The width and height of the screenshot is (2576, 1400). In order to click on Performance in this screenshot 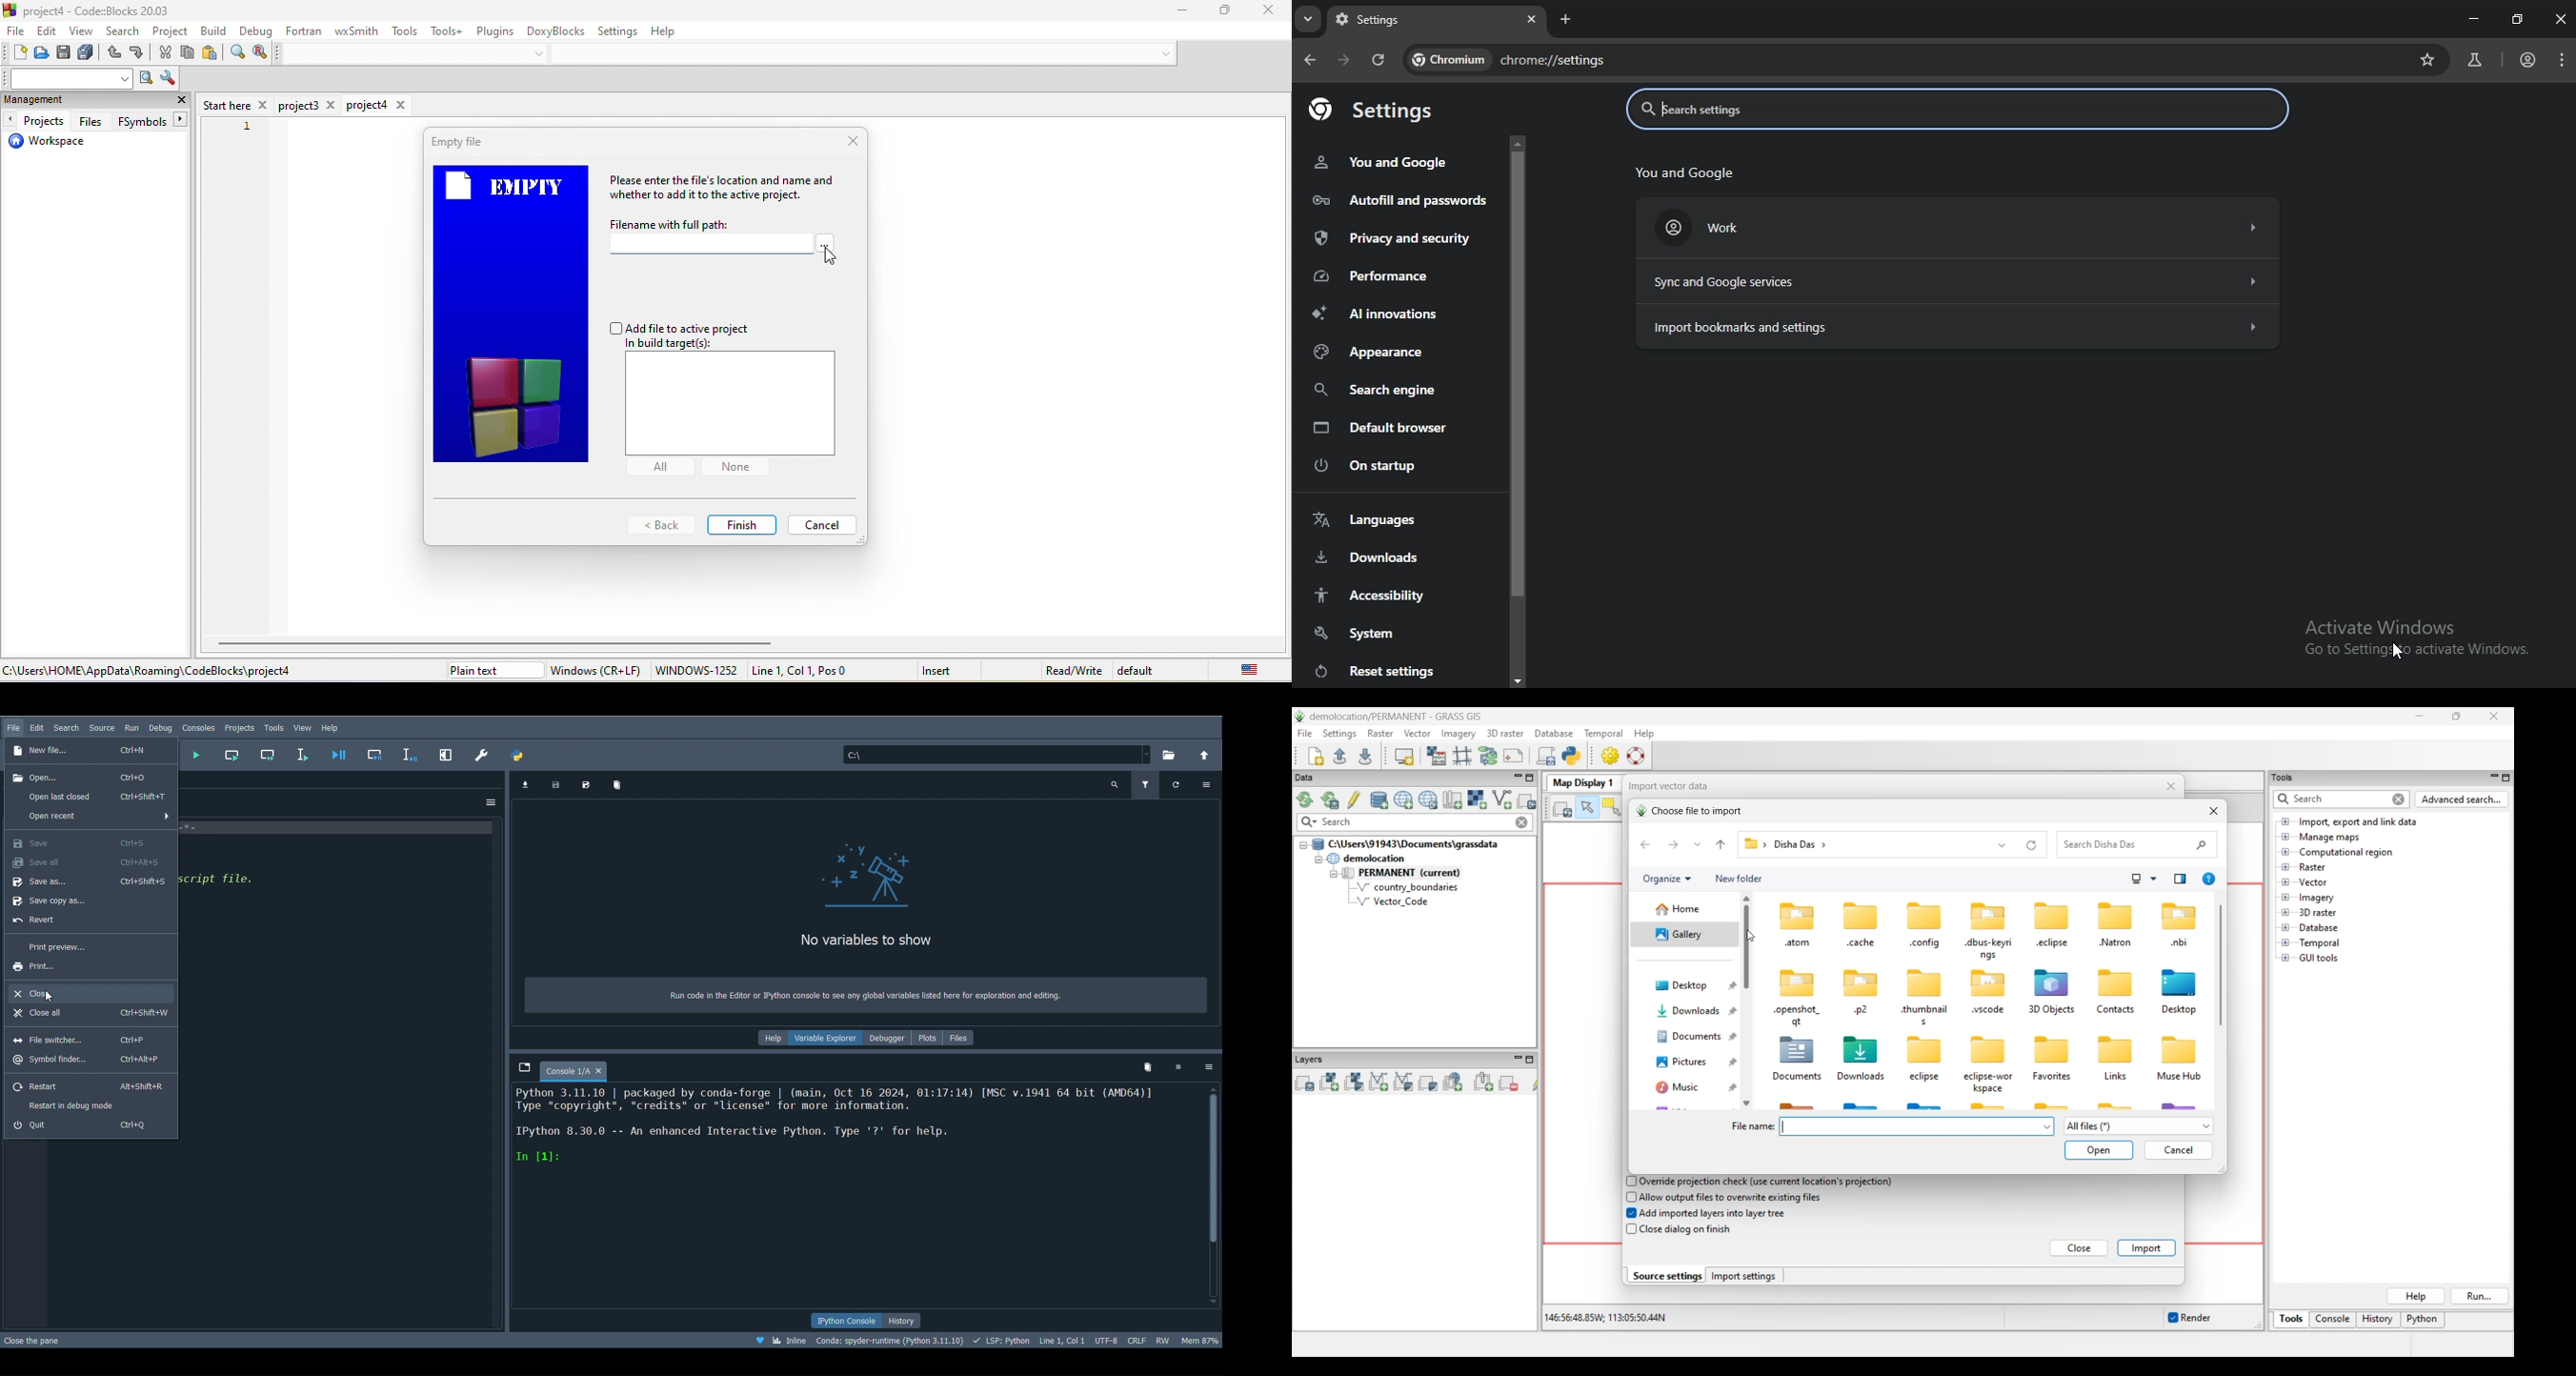, I will do `click(1374, 276)`.